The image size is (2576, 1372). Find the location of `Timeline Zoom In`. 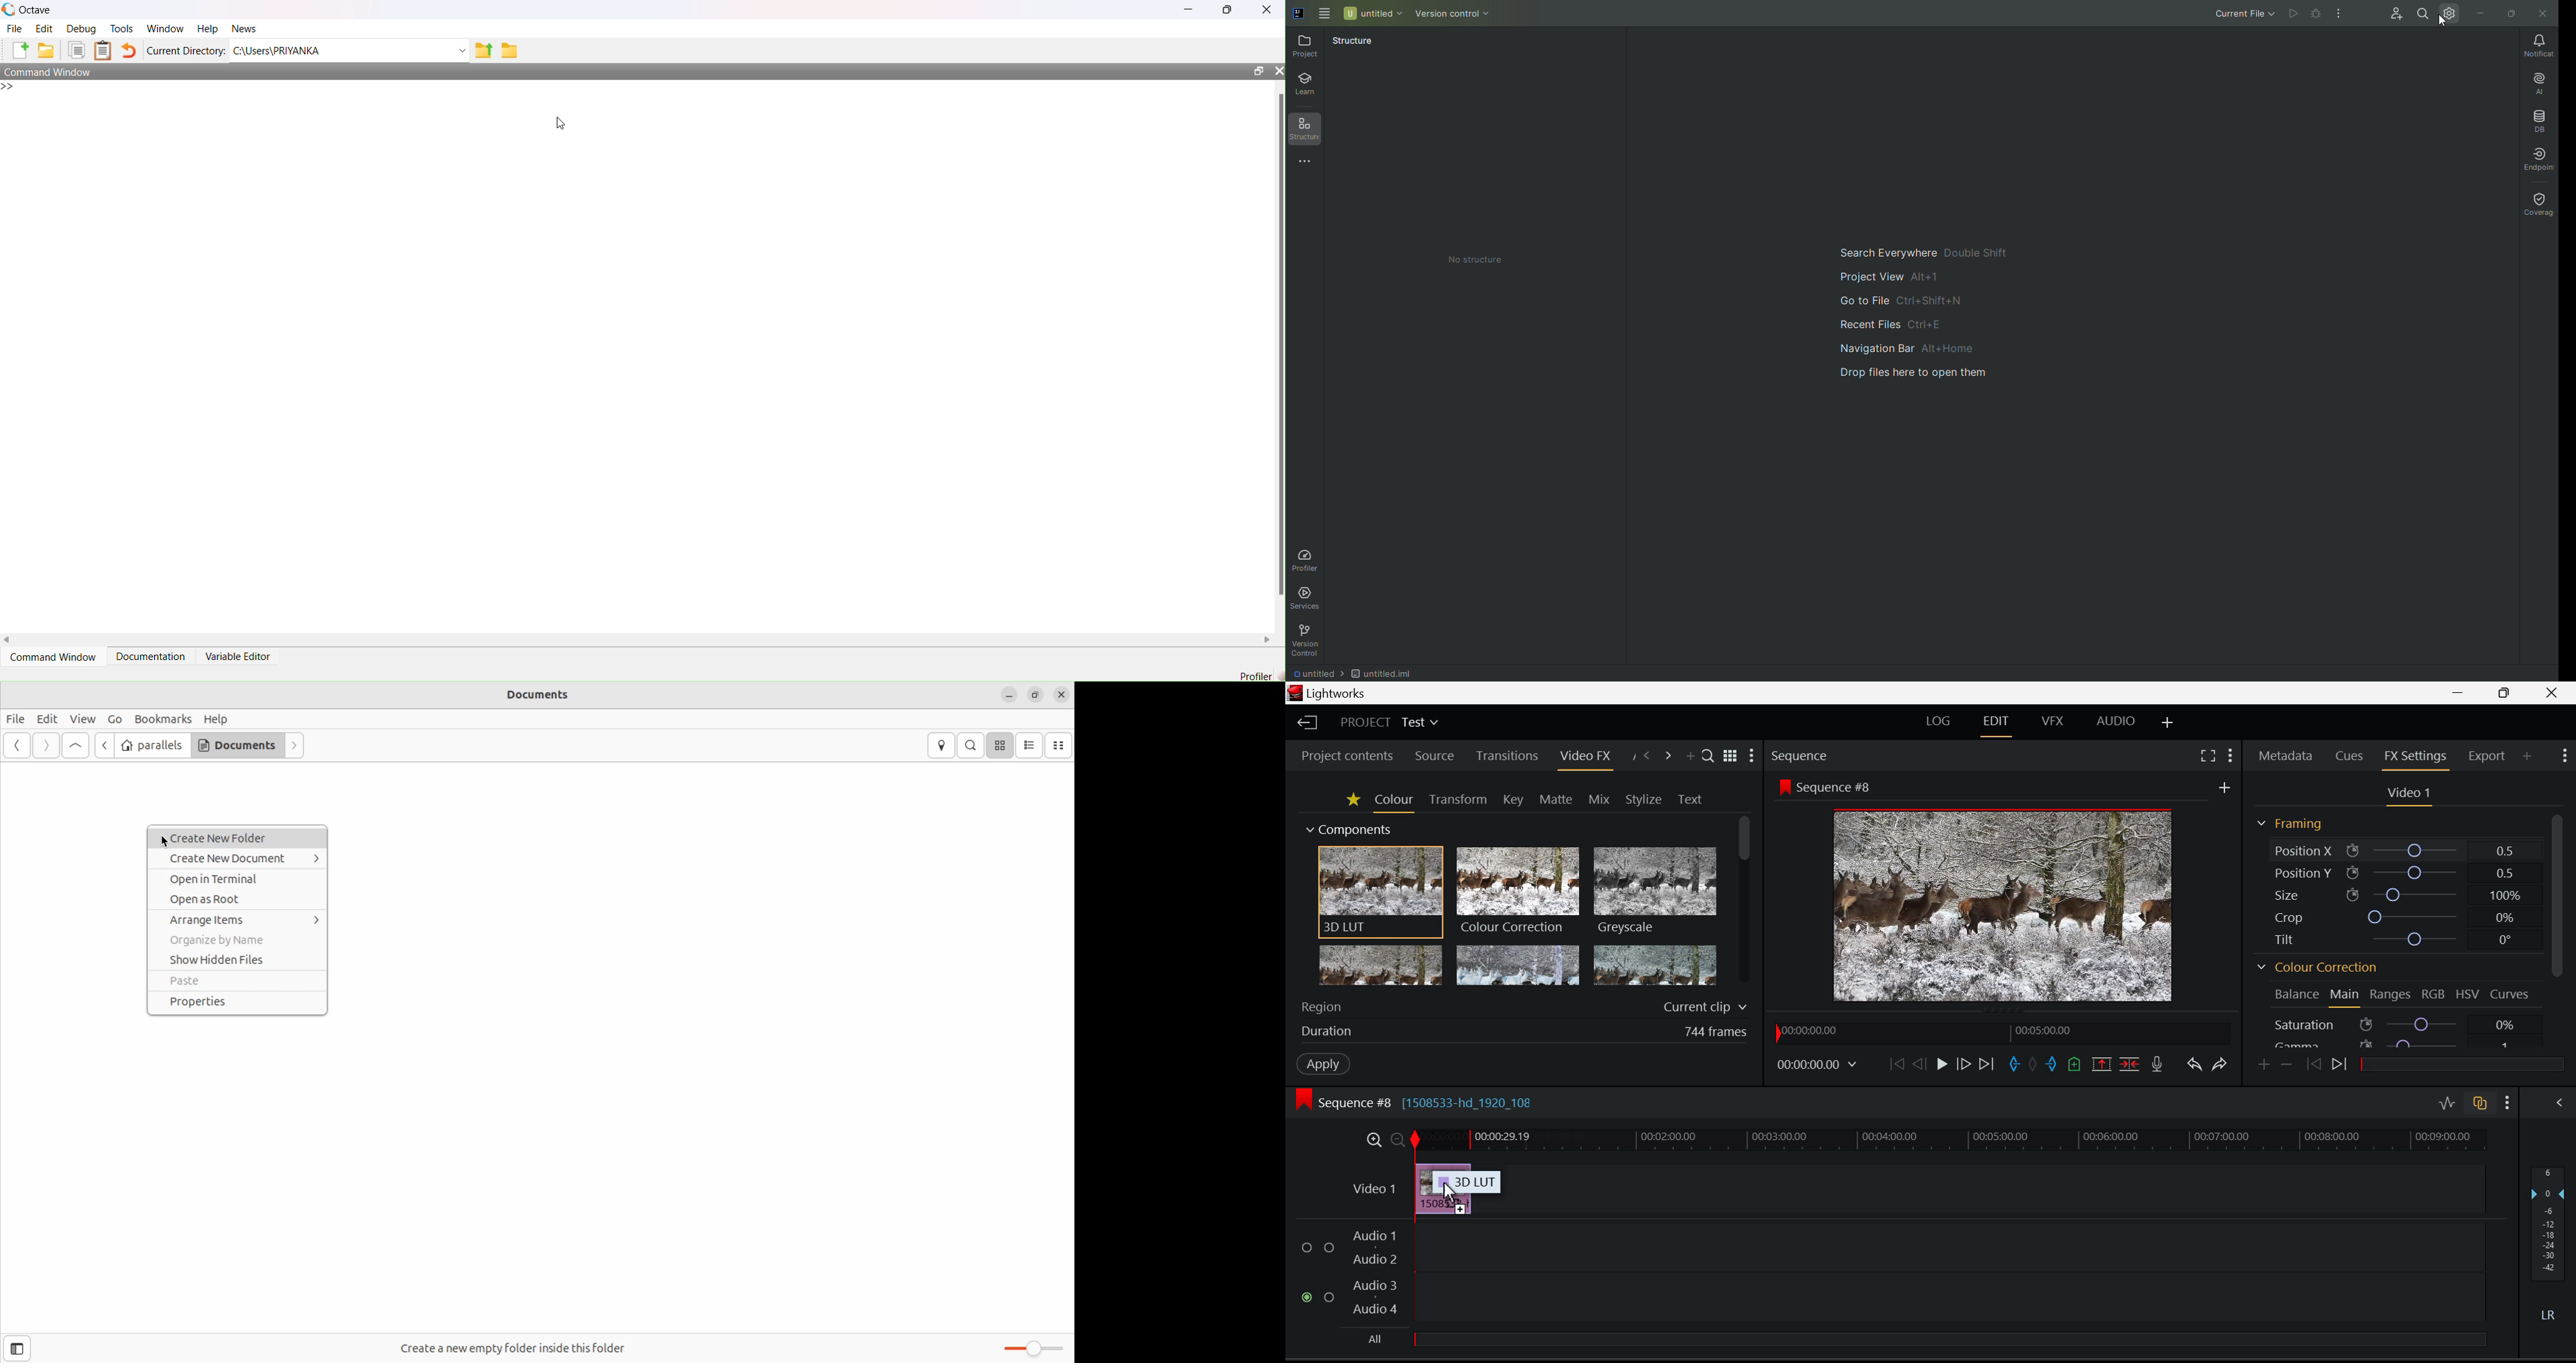

Timeline Zoom In is located at coordinates (1373, 1140).